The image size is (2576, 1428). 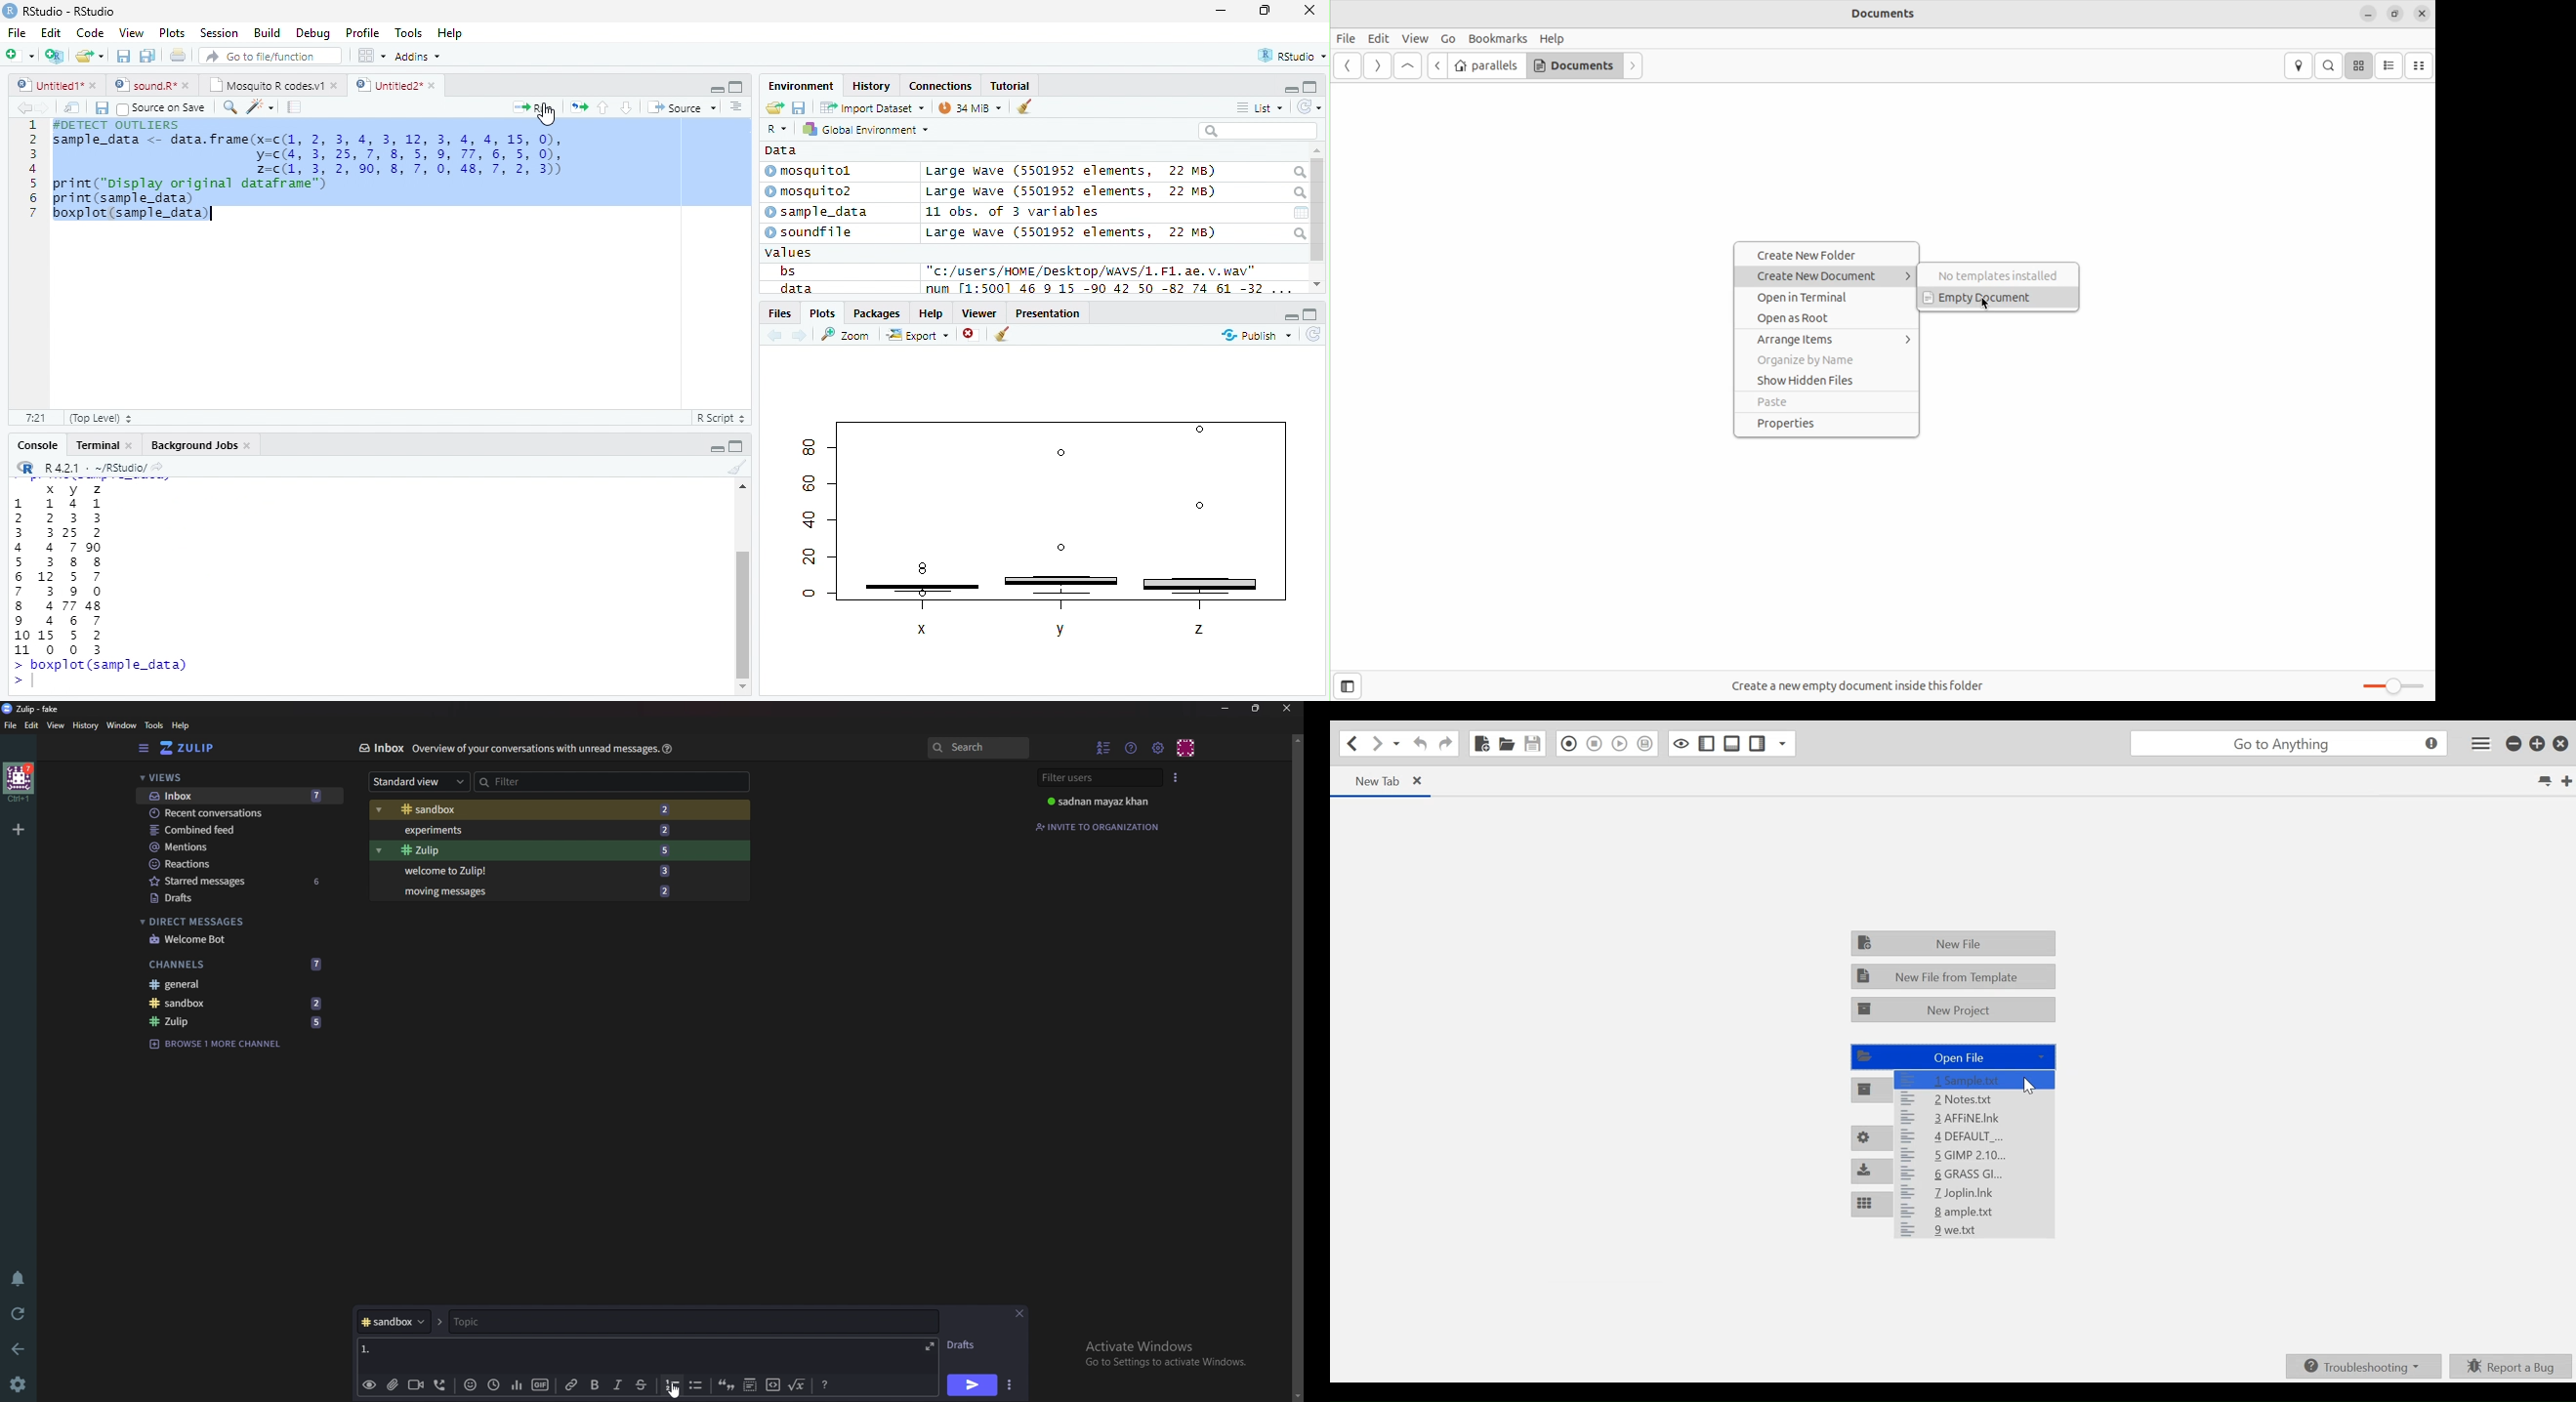 I want to click on Large wave (5501952 elements, 22 MB), so click(x=1070, y=172).